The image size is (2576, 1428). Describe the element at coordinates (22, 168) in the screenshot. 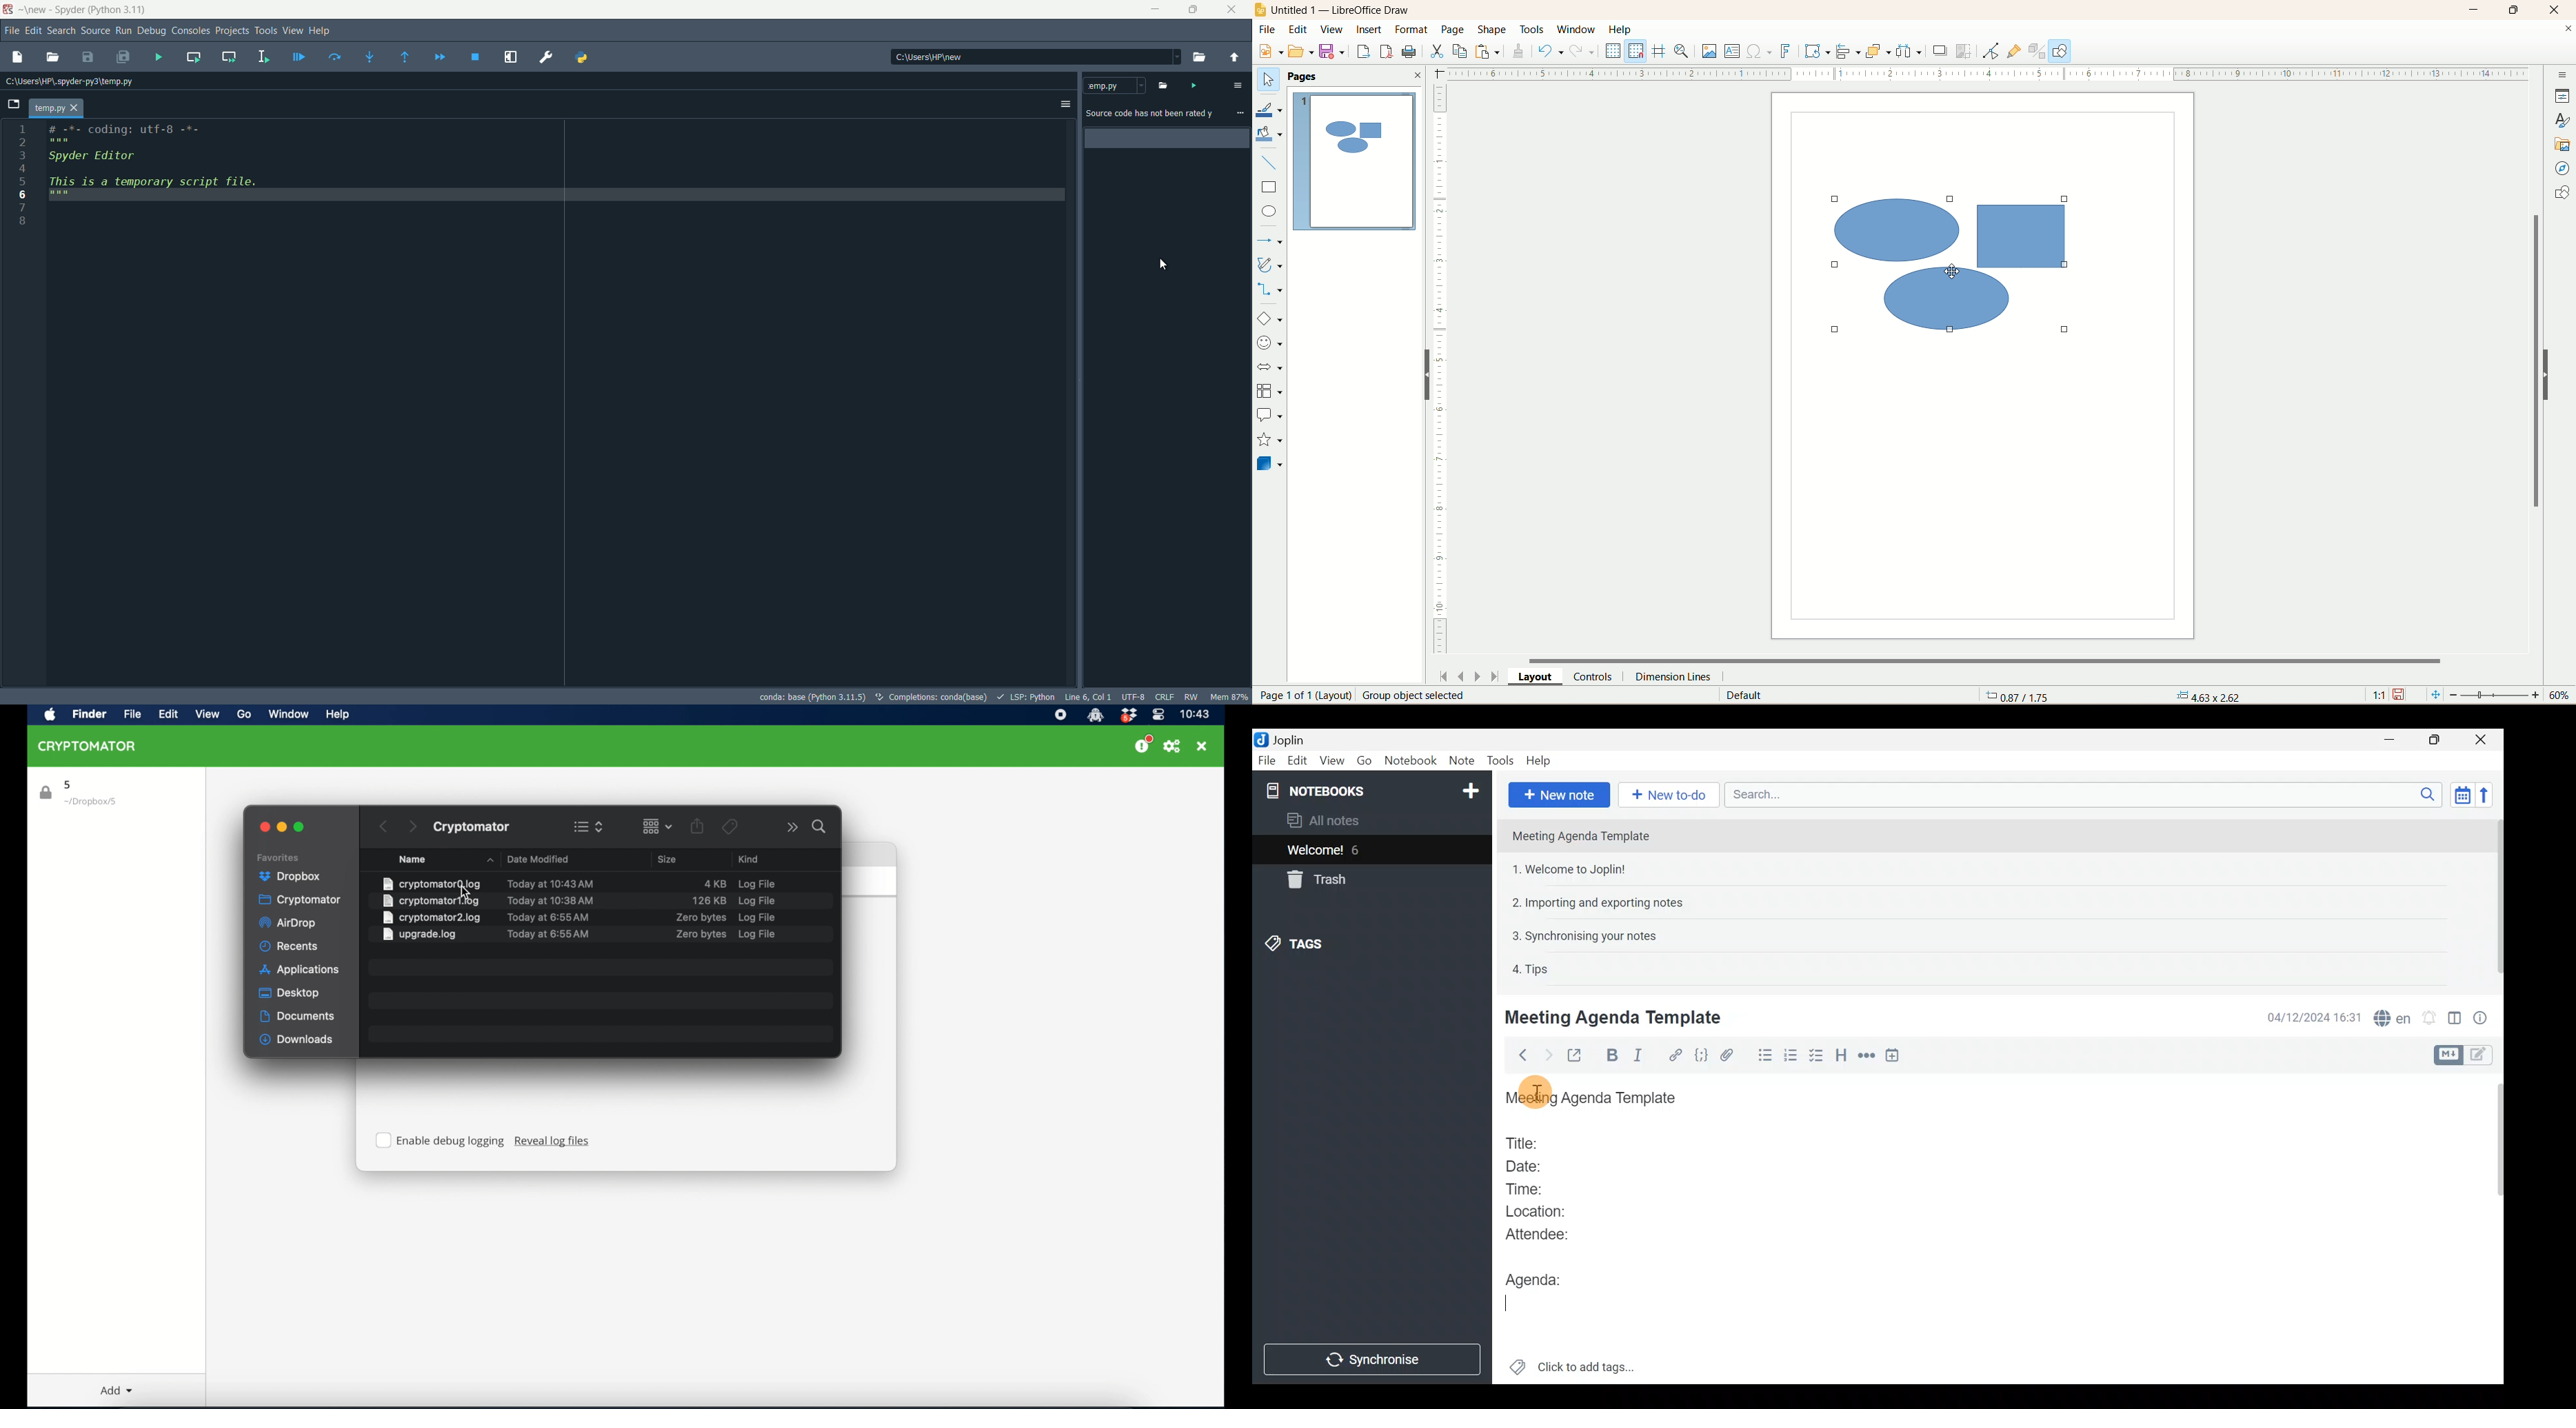

I see `4` at that location.